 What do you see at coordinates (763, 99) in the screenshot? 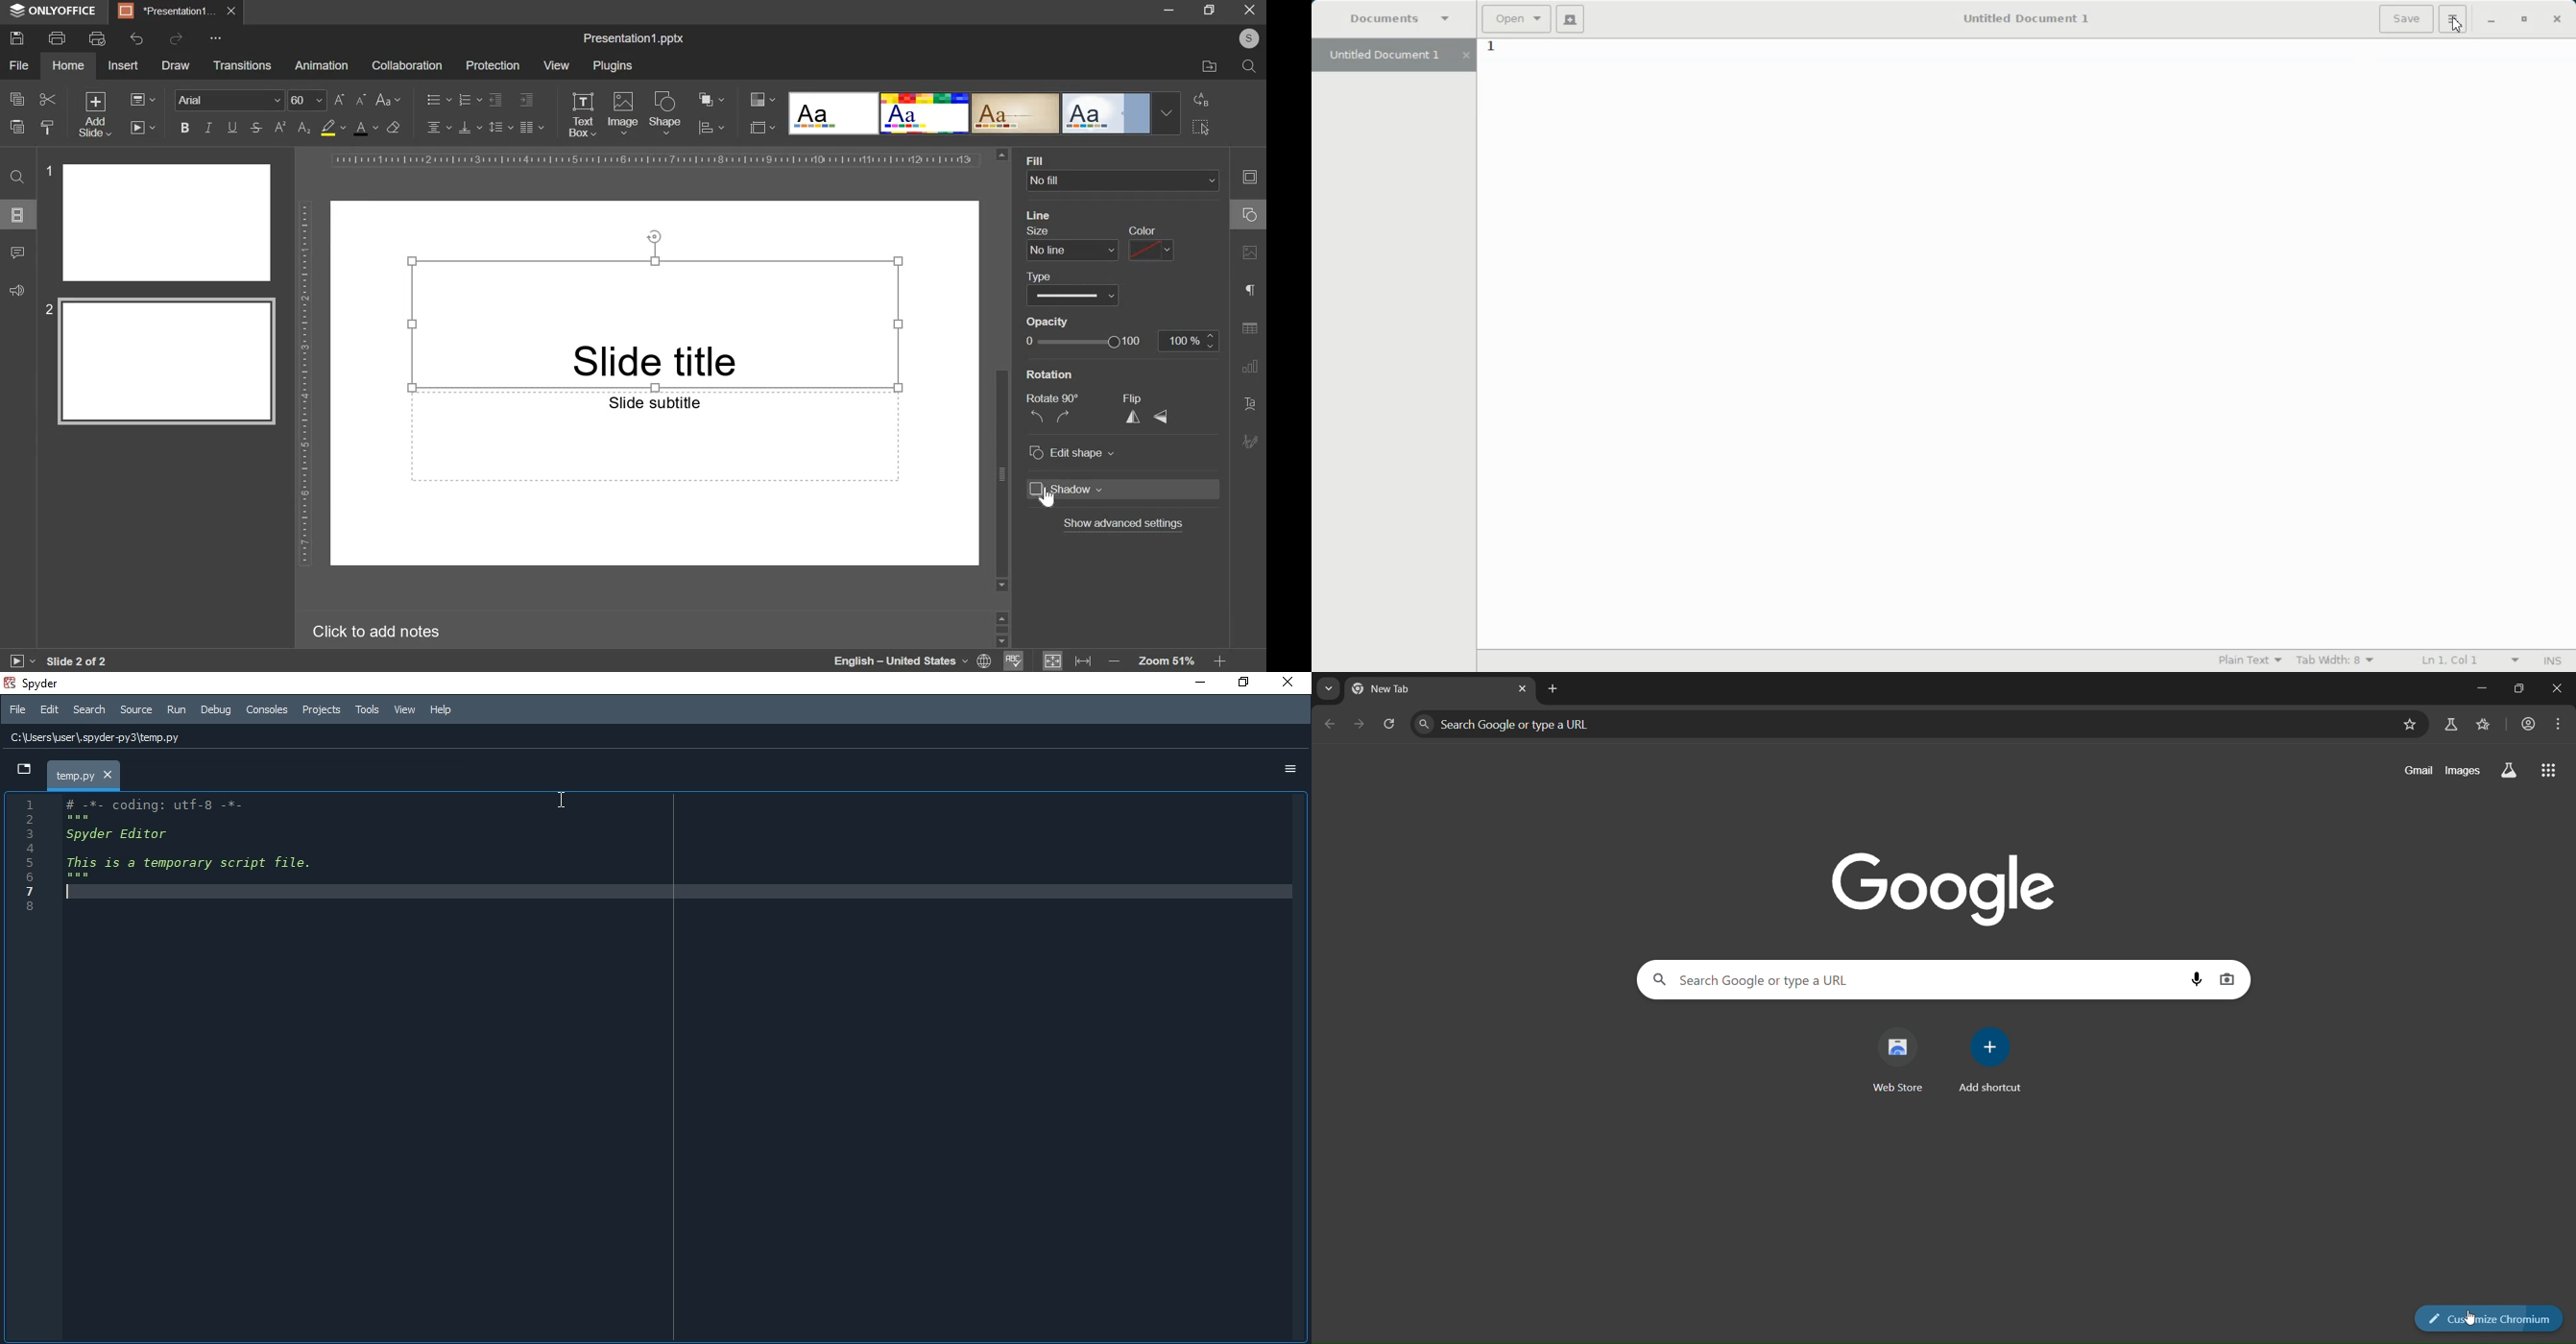
I see `color design` at bounding box center [763, 99].